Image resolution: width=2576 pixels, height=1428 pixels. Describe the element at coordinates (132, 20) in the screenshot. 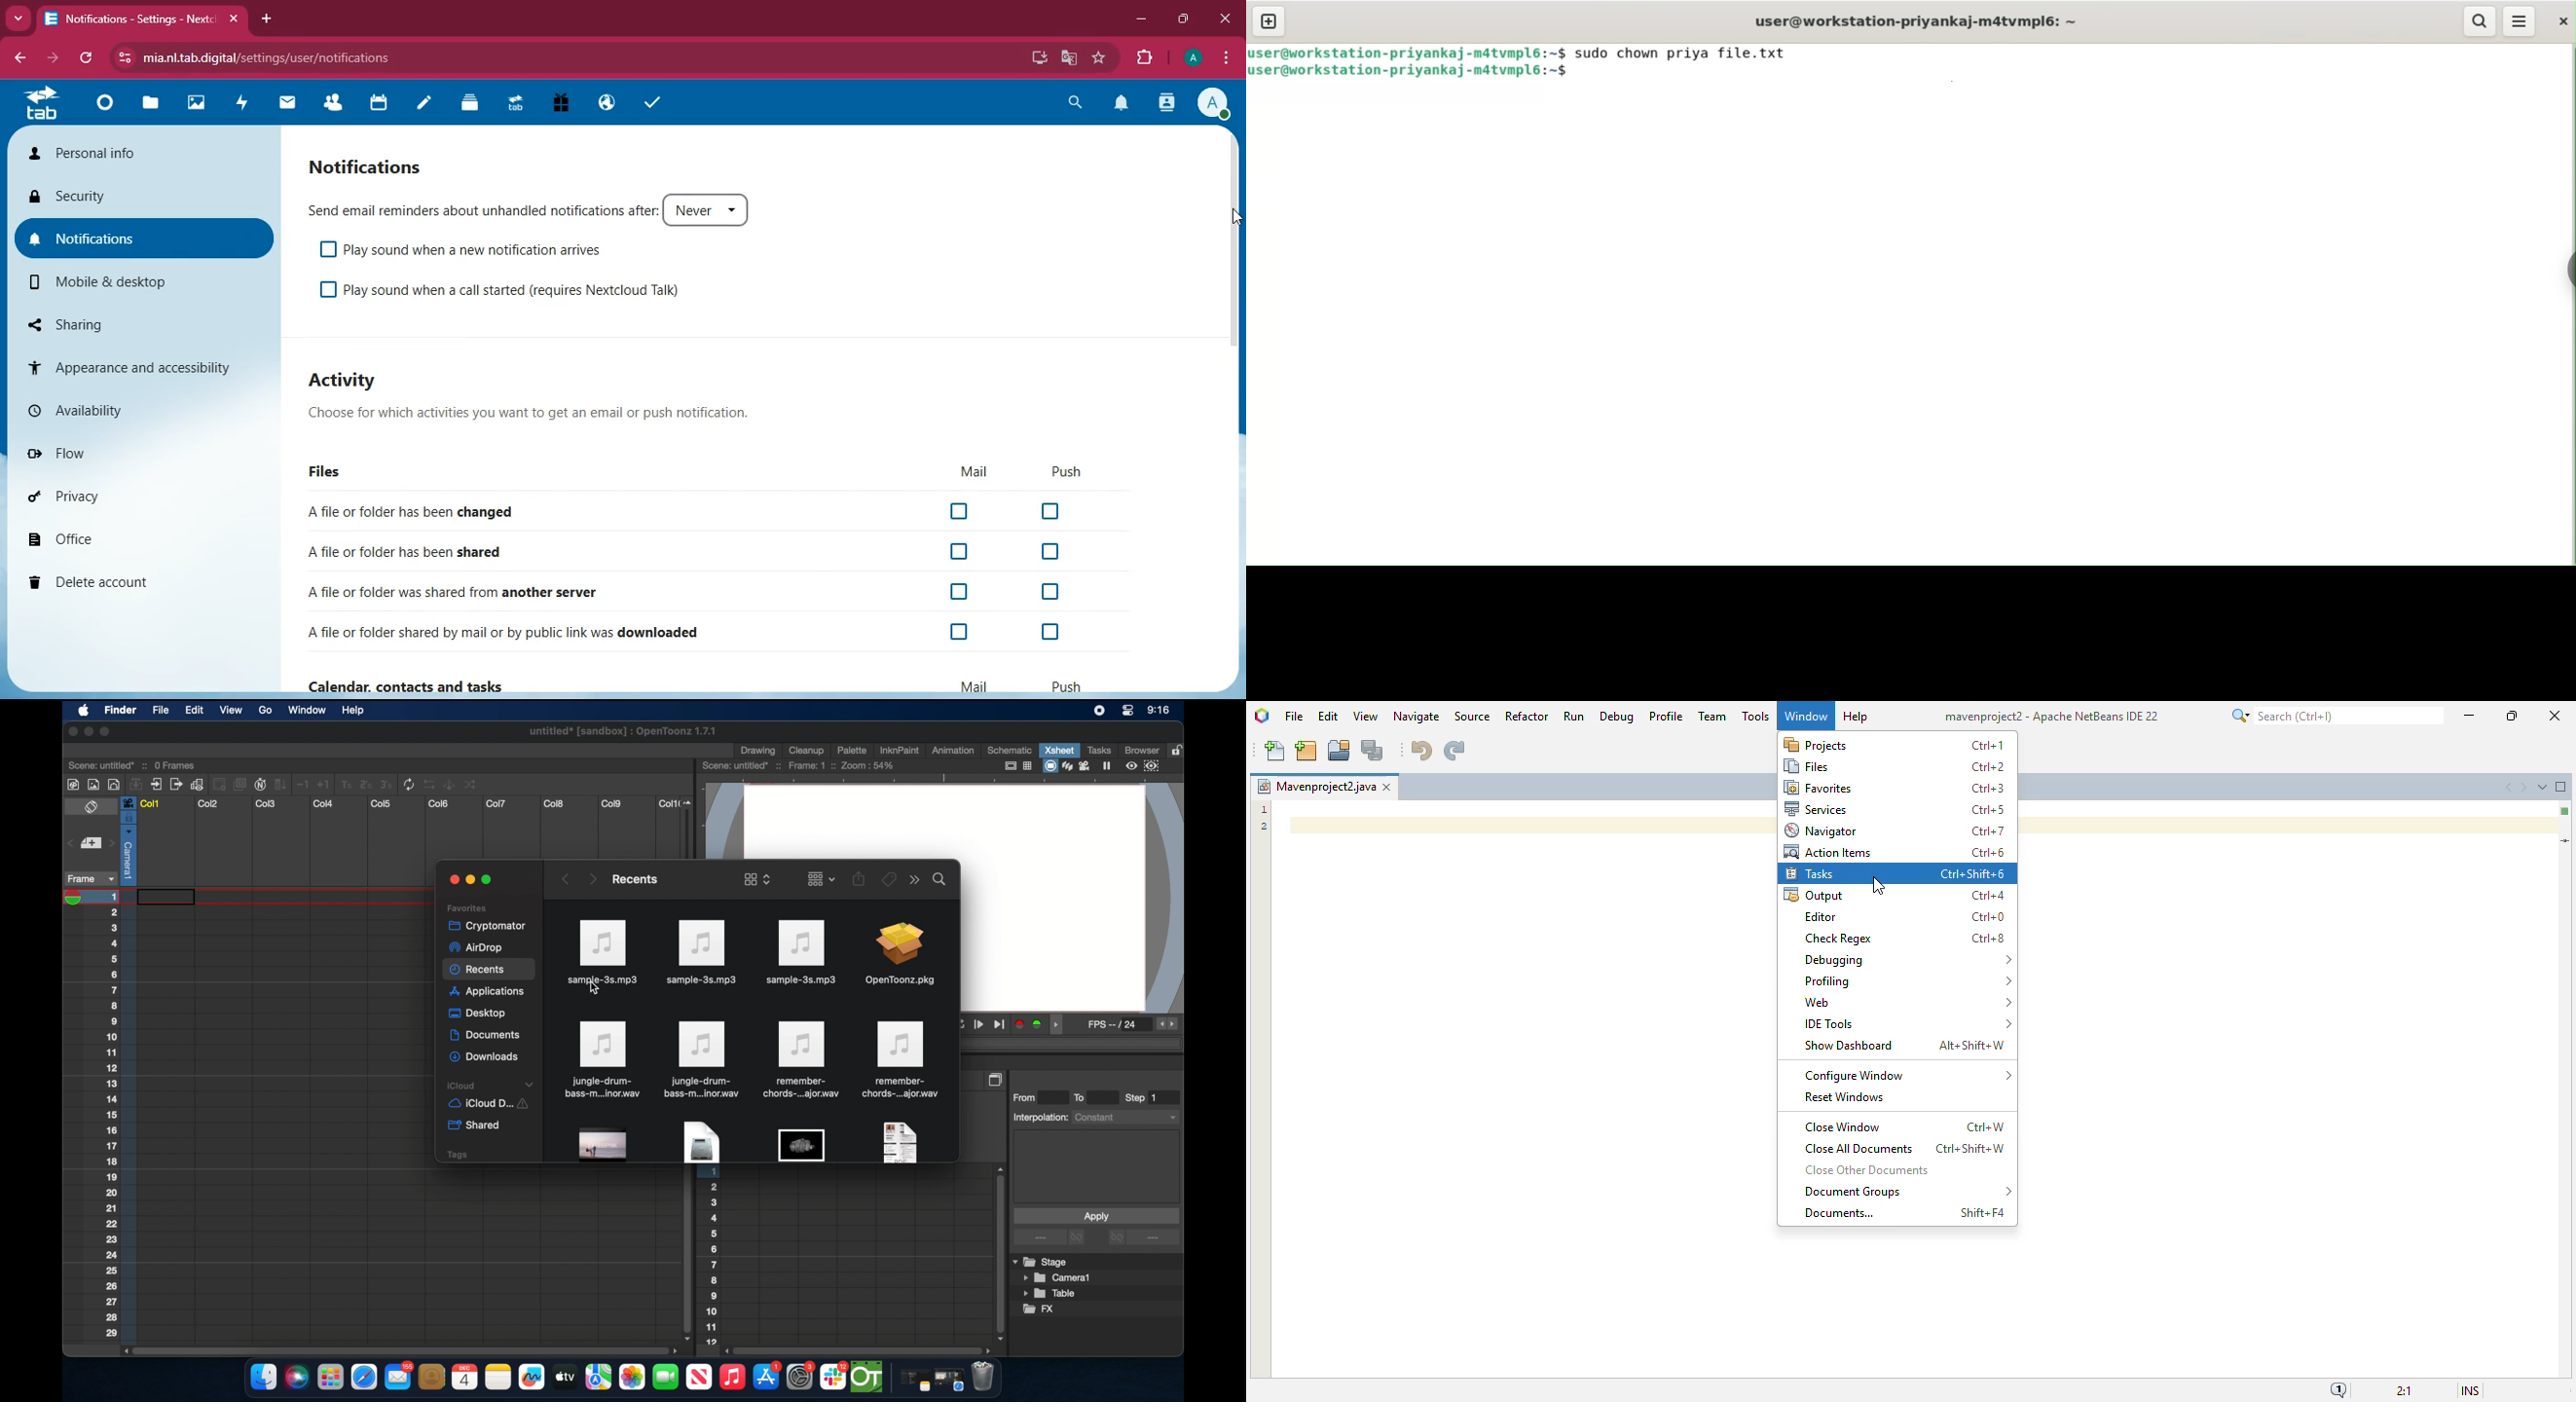

I see `Notifications- Setting - Next` at that location.